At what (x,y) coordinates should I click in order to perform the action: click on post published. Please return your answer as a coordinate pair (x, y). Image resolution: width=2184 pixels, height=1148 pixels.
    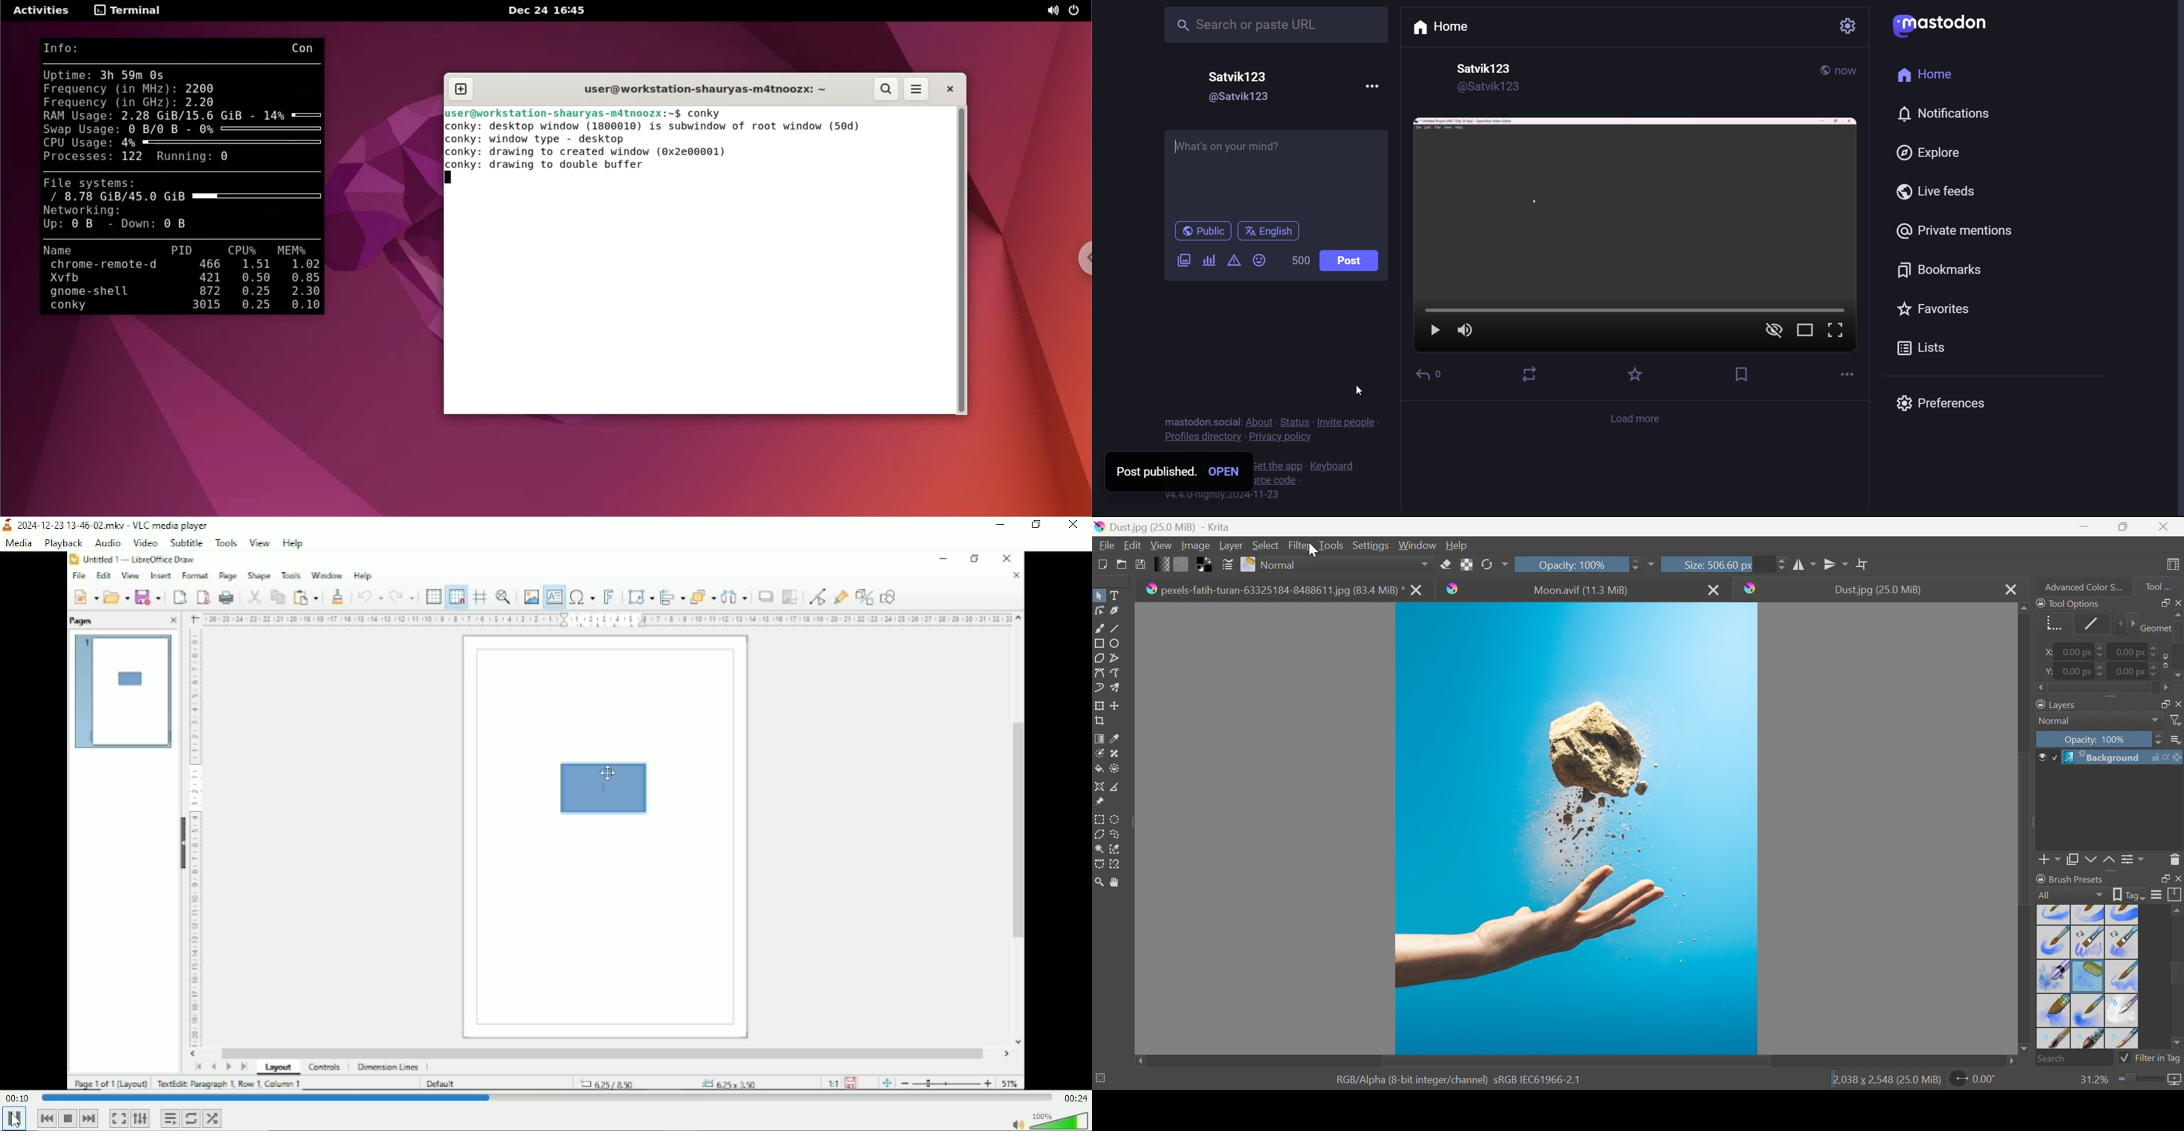
    Looking at the image, I should click on (1153, 472).